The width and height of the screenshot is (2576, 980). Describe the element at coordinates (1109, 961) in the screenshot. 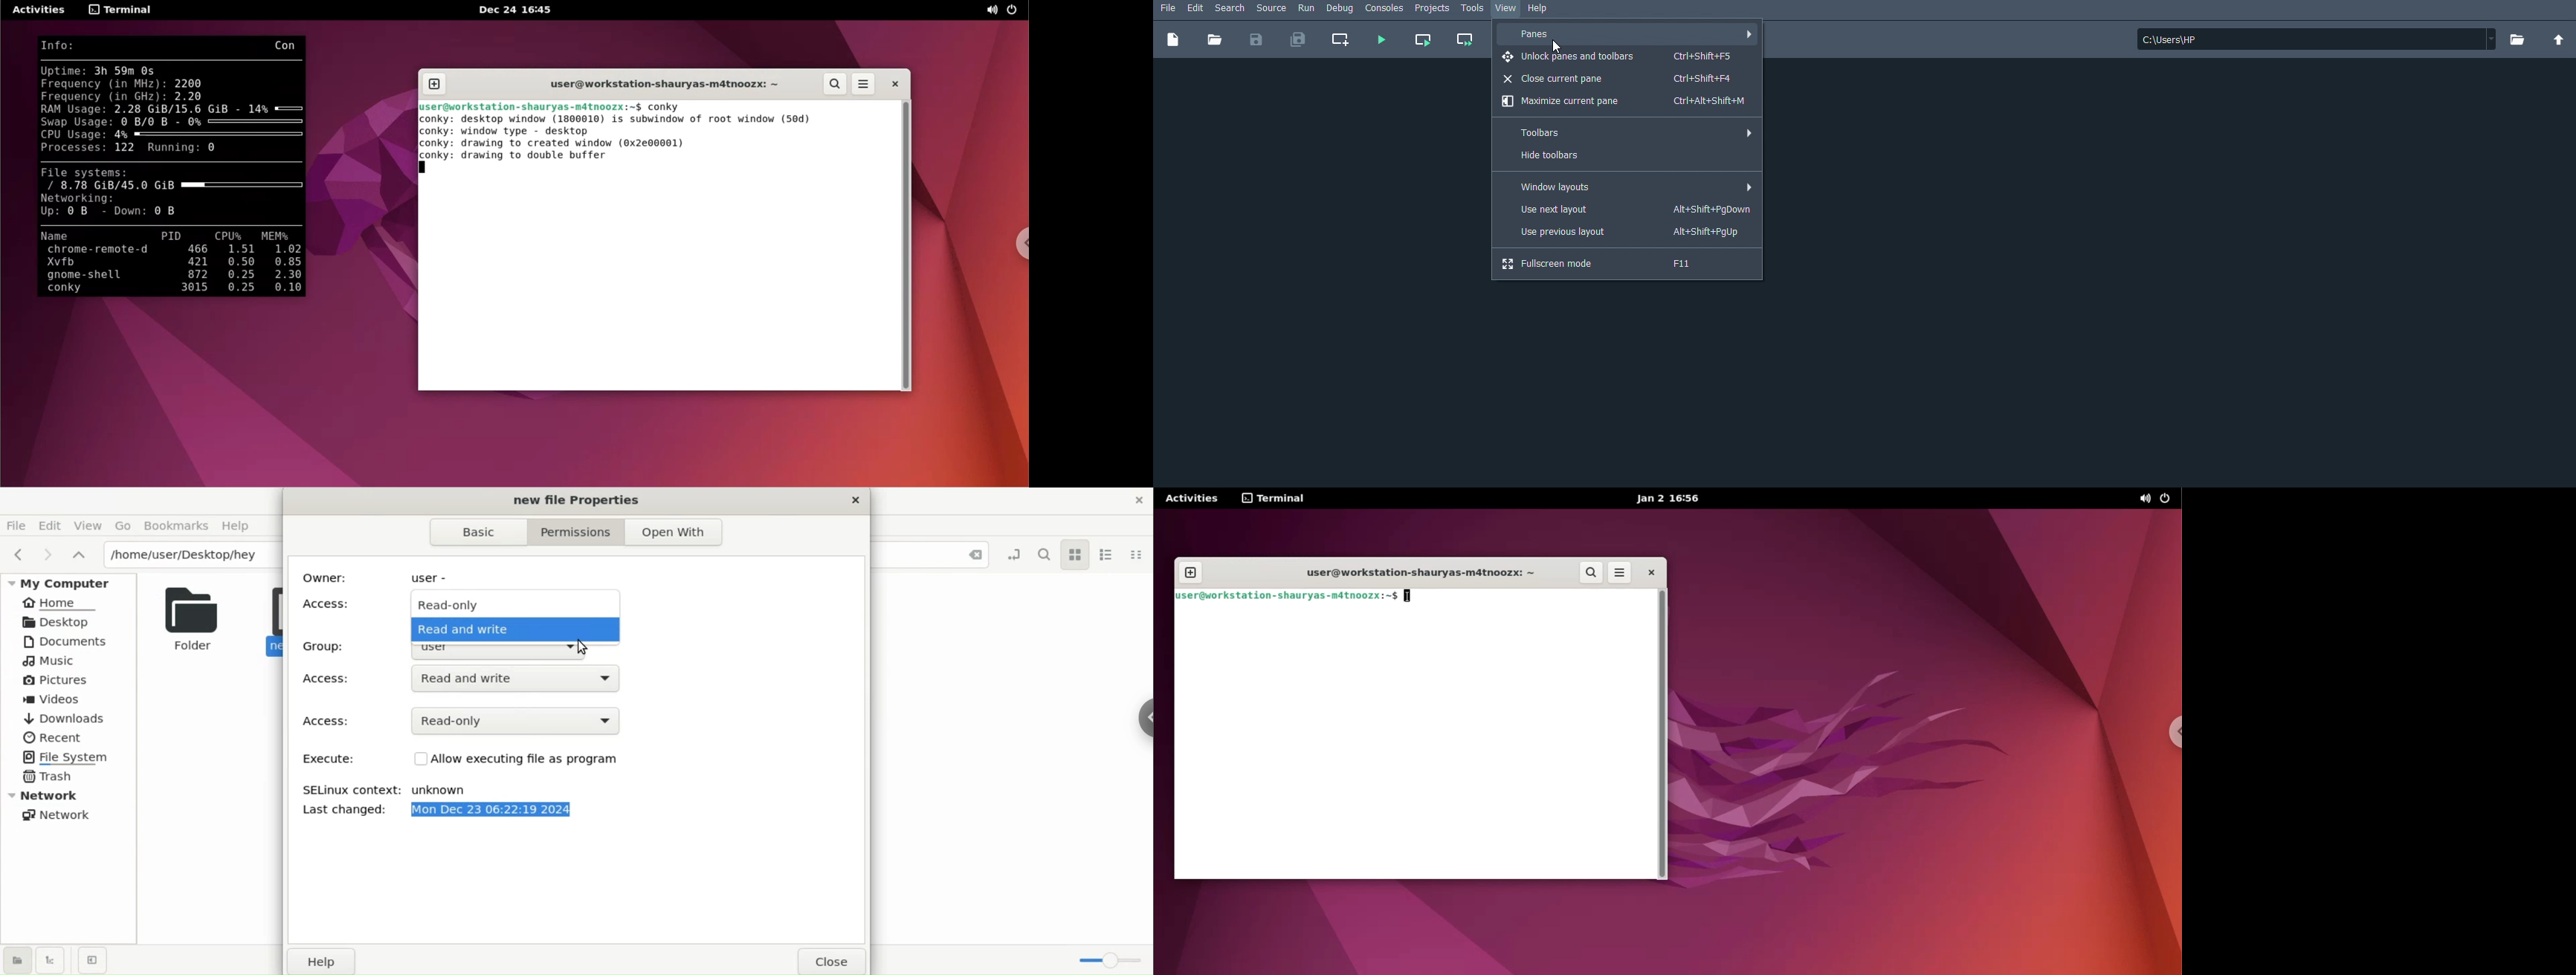

I see `zoom` at that location.